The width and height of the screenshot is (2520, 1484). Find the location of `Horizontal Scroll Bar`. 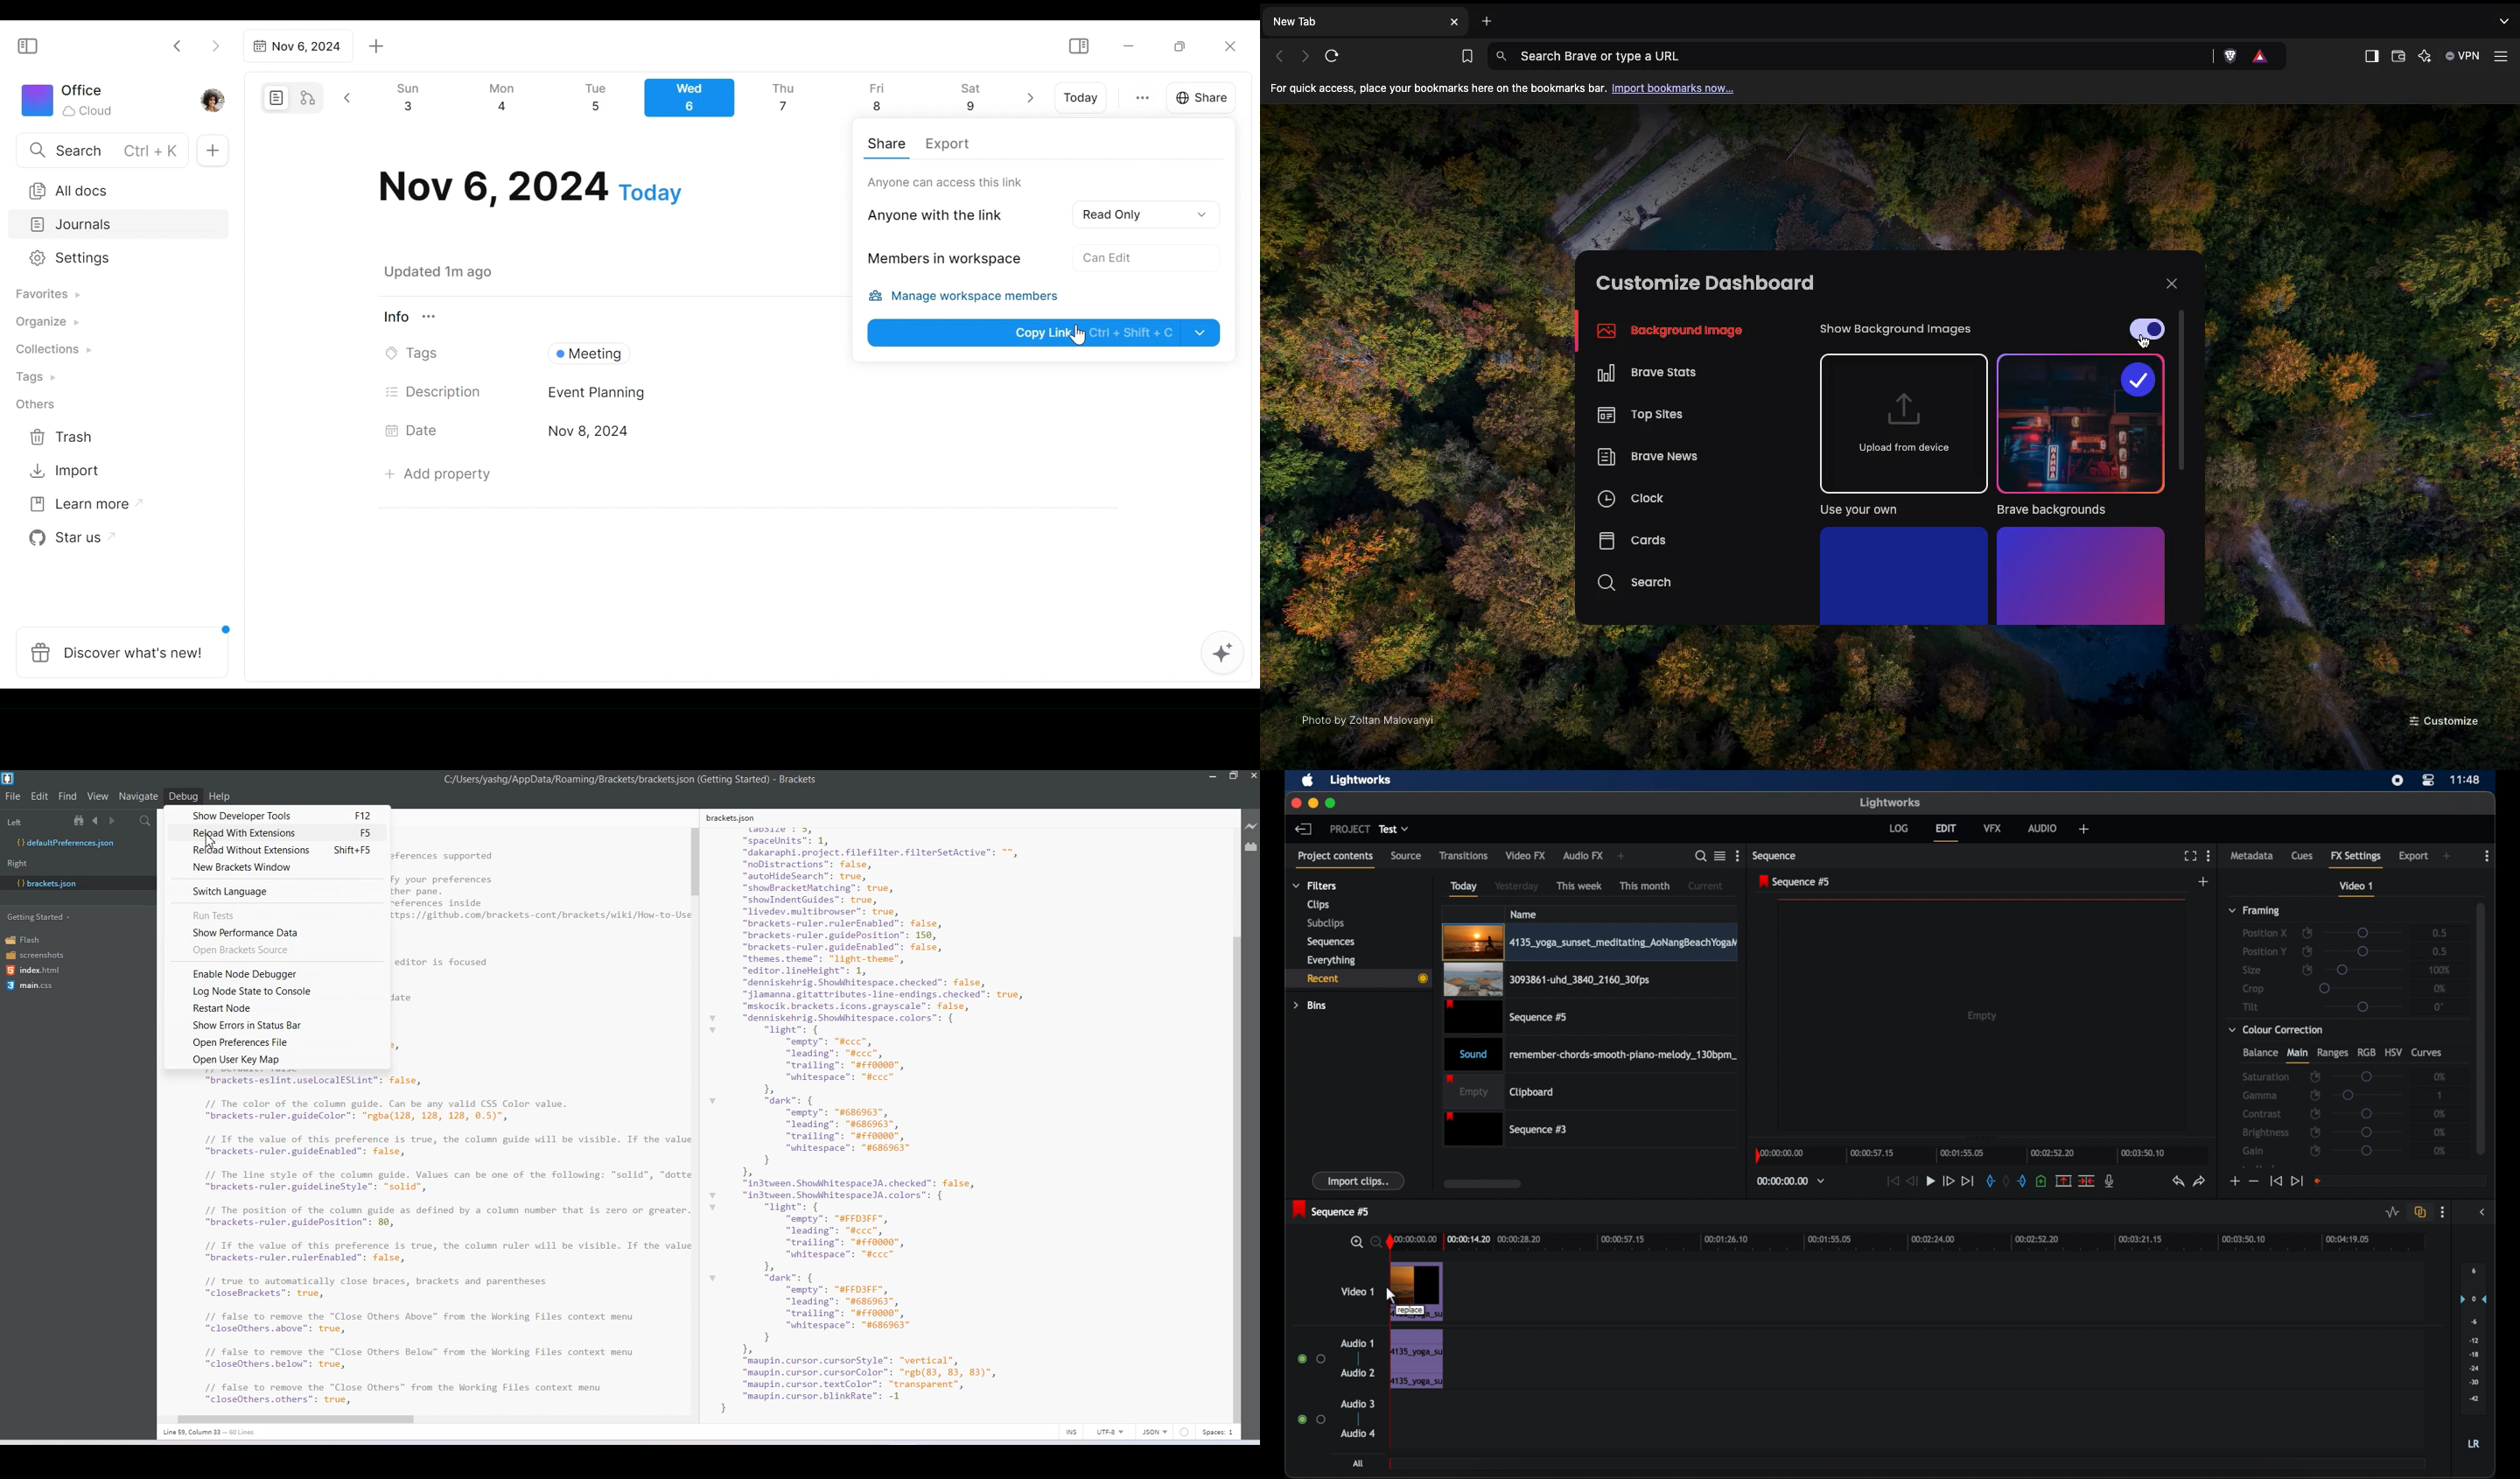

Horizontal Scroll Bar is located at coordinates (418, 1417).